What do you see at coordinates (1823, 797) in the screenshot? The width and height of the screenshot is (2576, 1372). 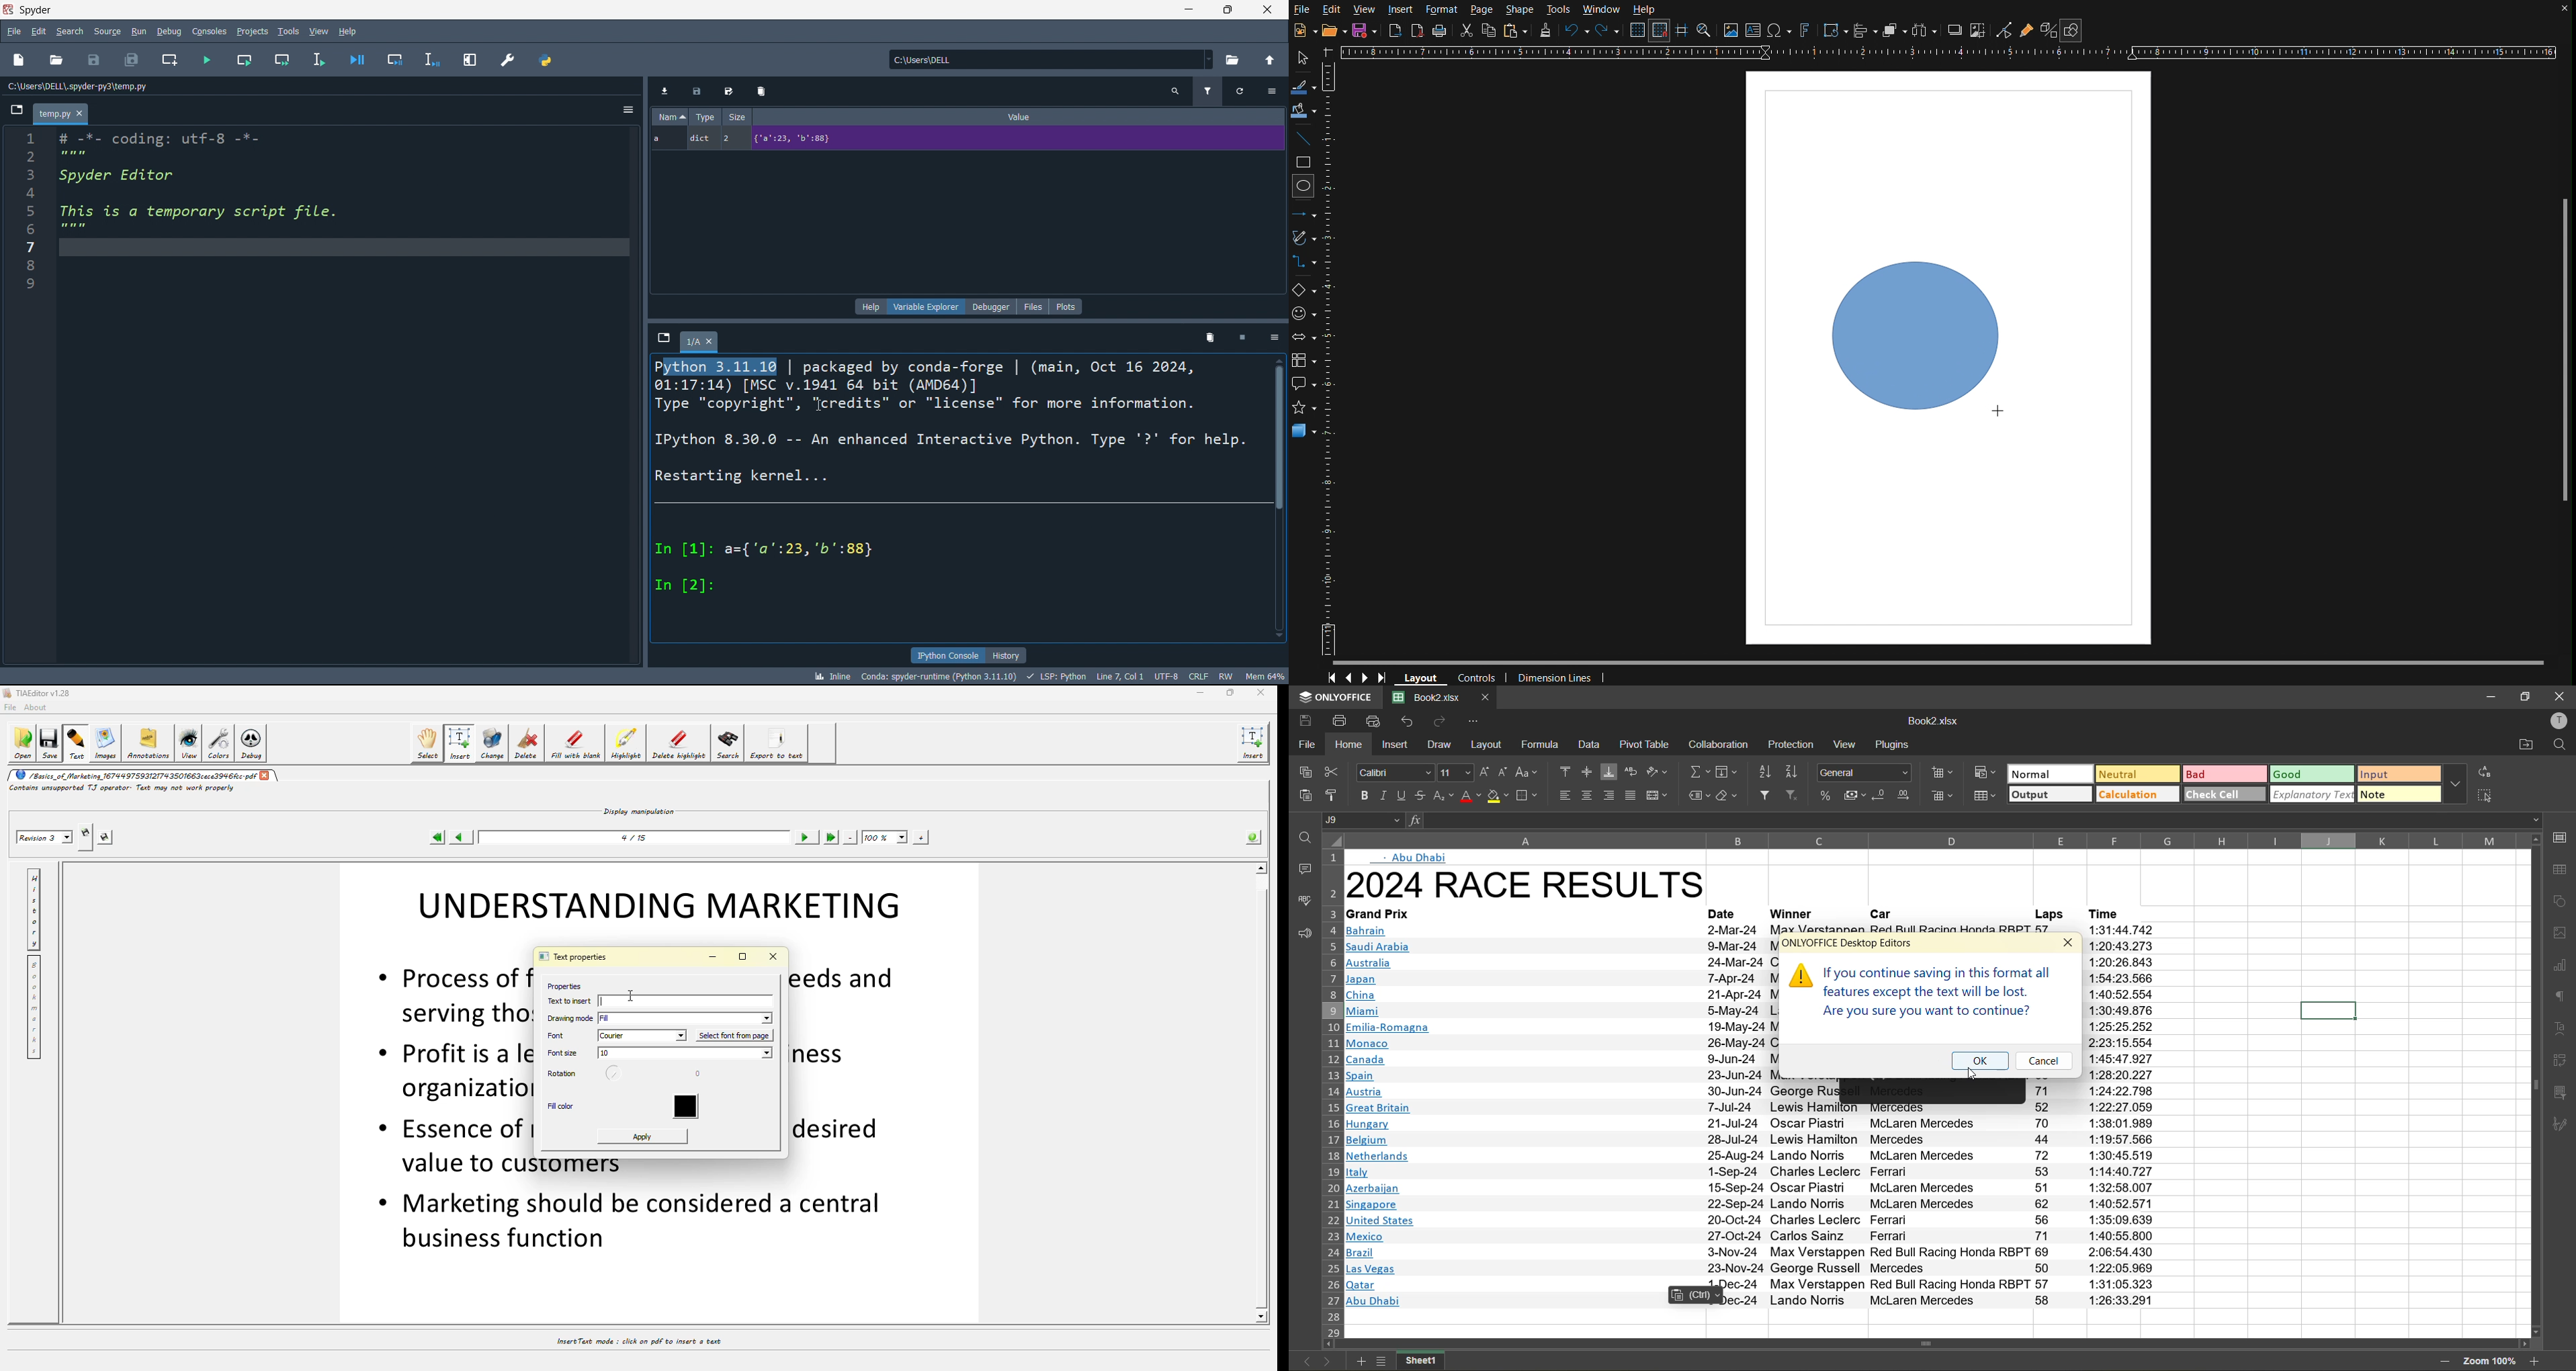 I see `percent` at bounding box center [1823, 797].